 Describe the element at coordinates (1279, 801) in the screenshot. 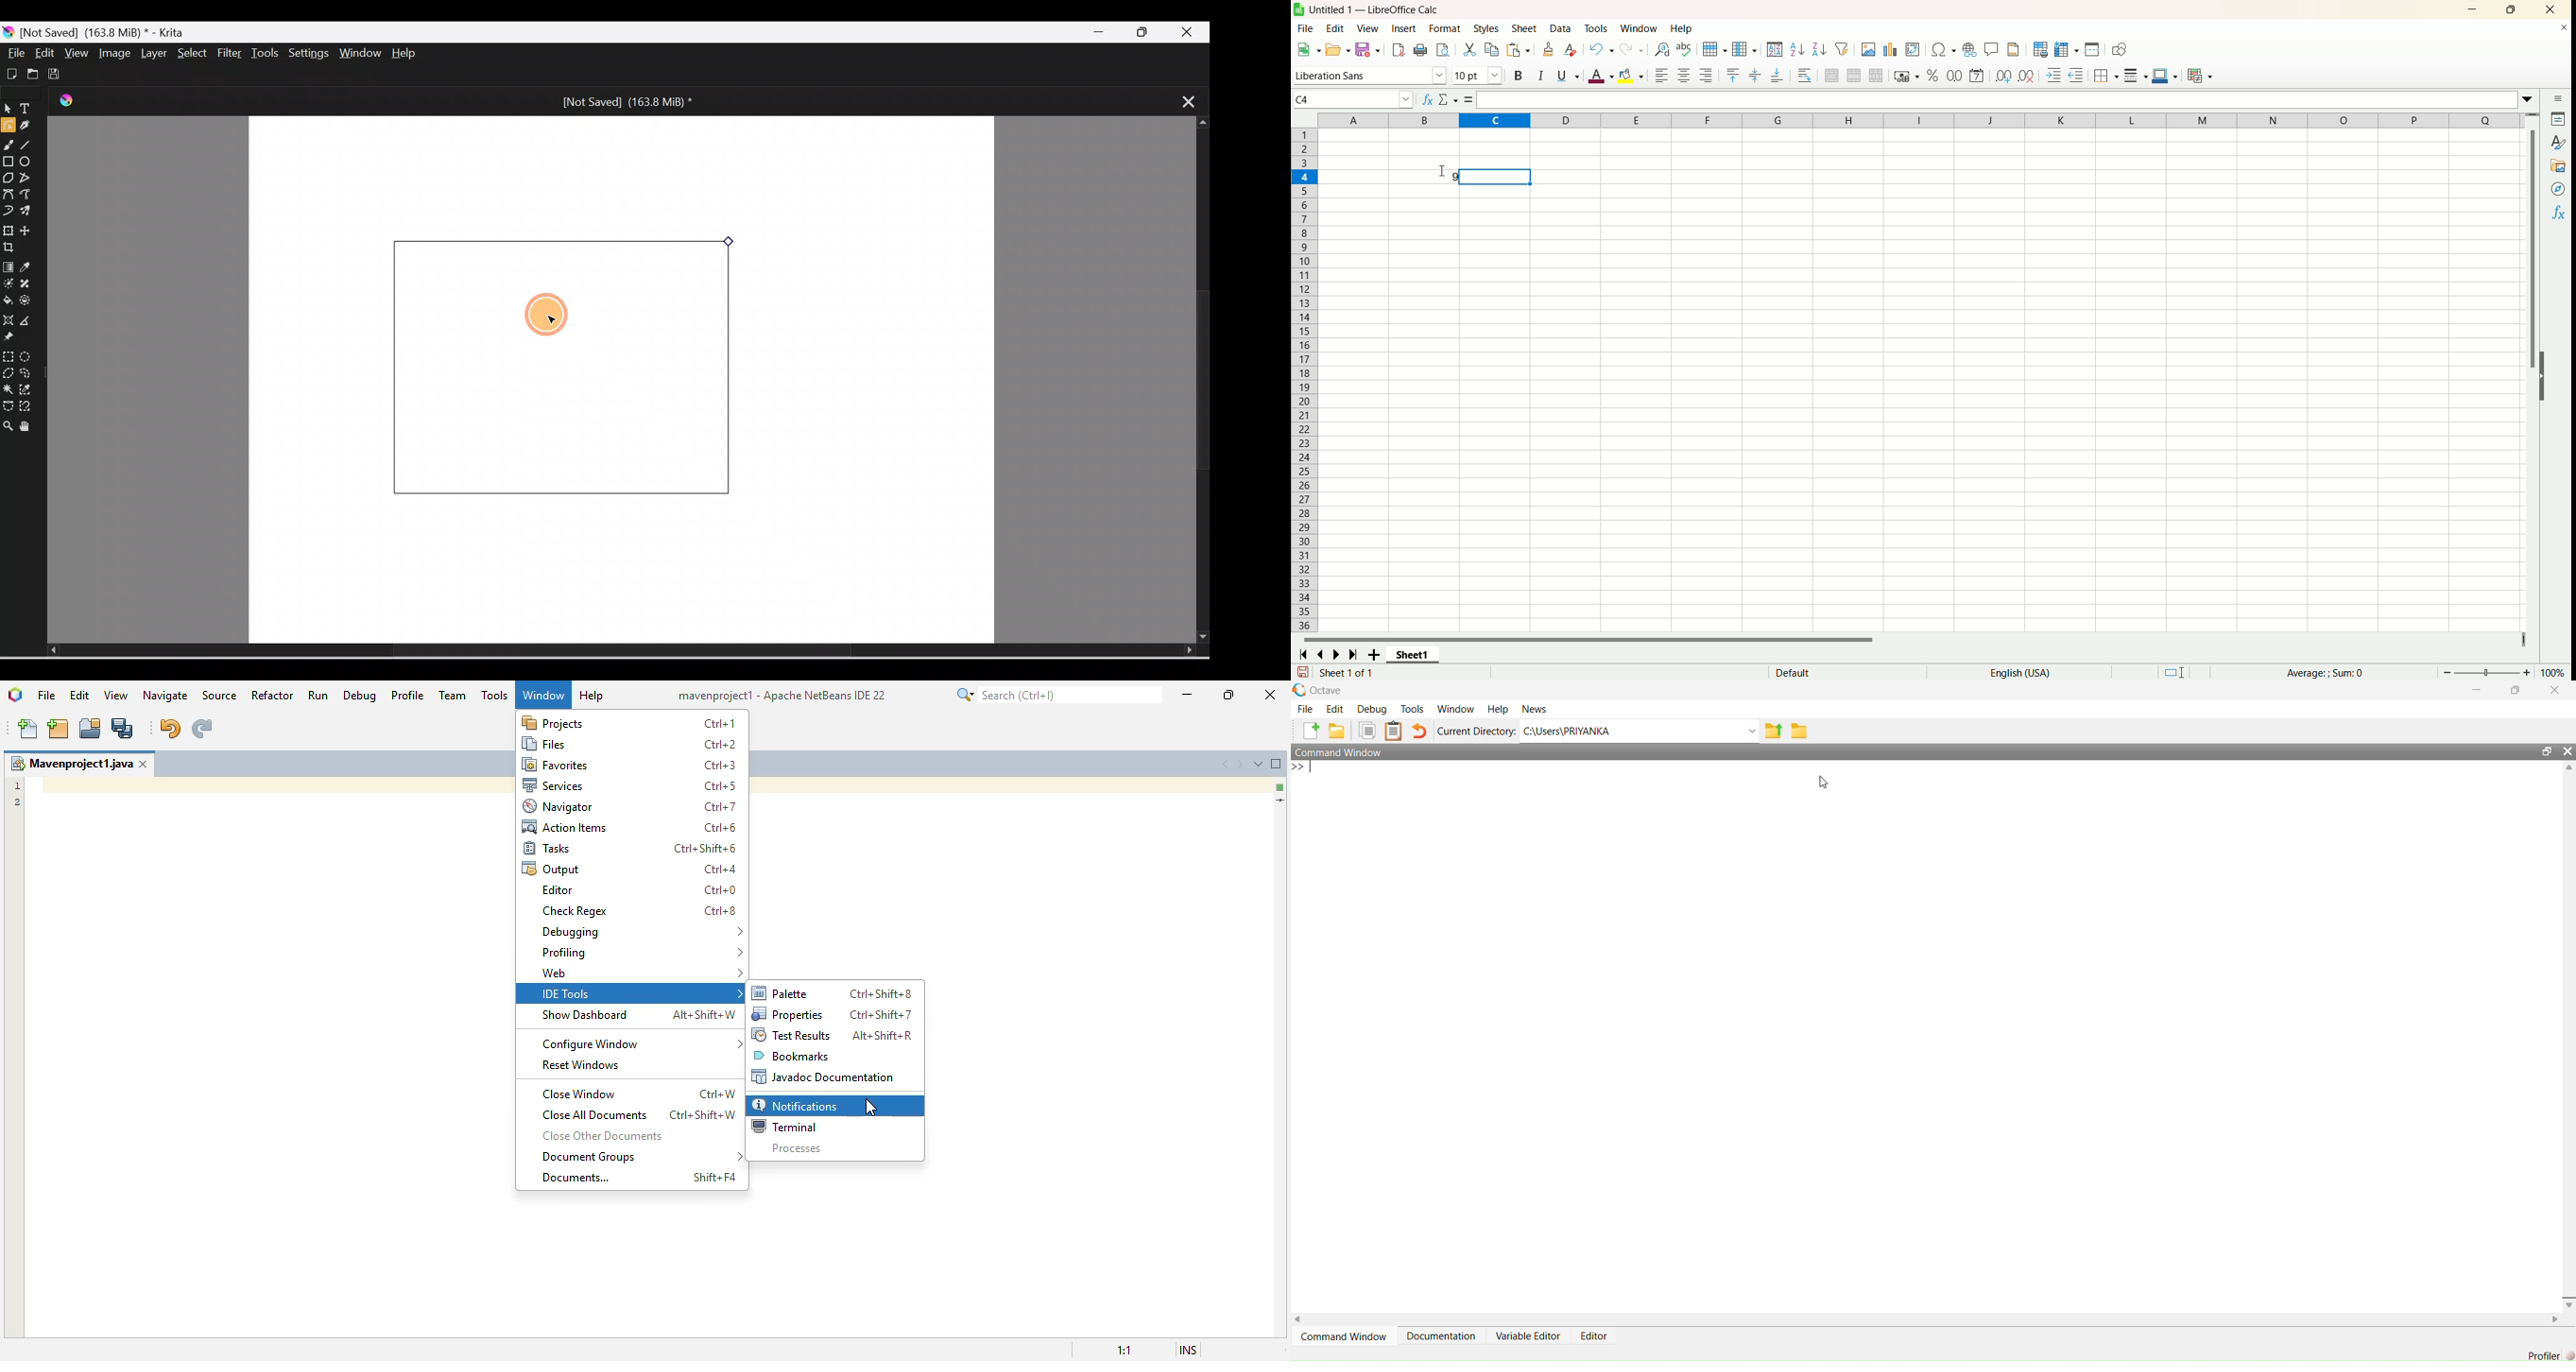

I see `current line` at that location.